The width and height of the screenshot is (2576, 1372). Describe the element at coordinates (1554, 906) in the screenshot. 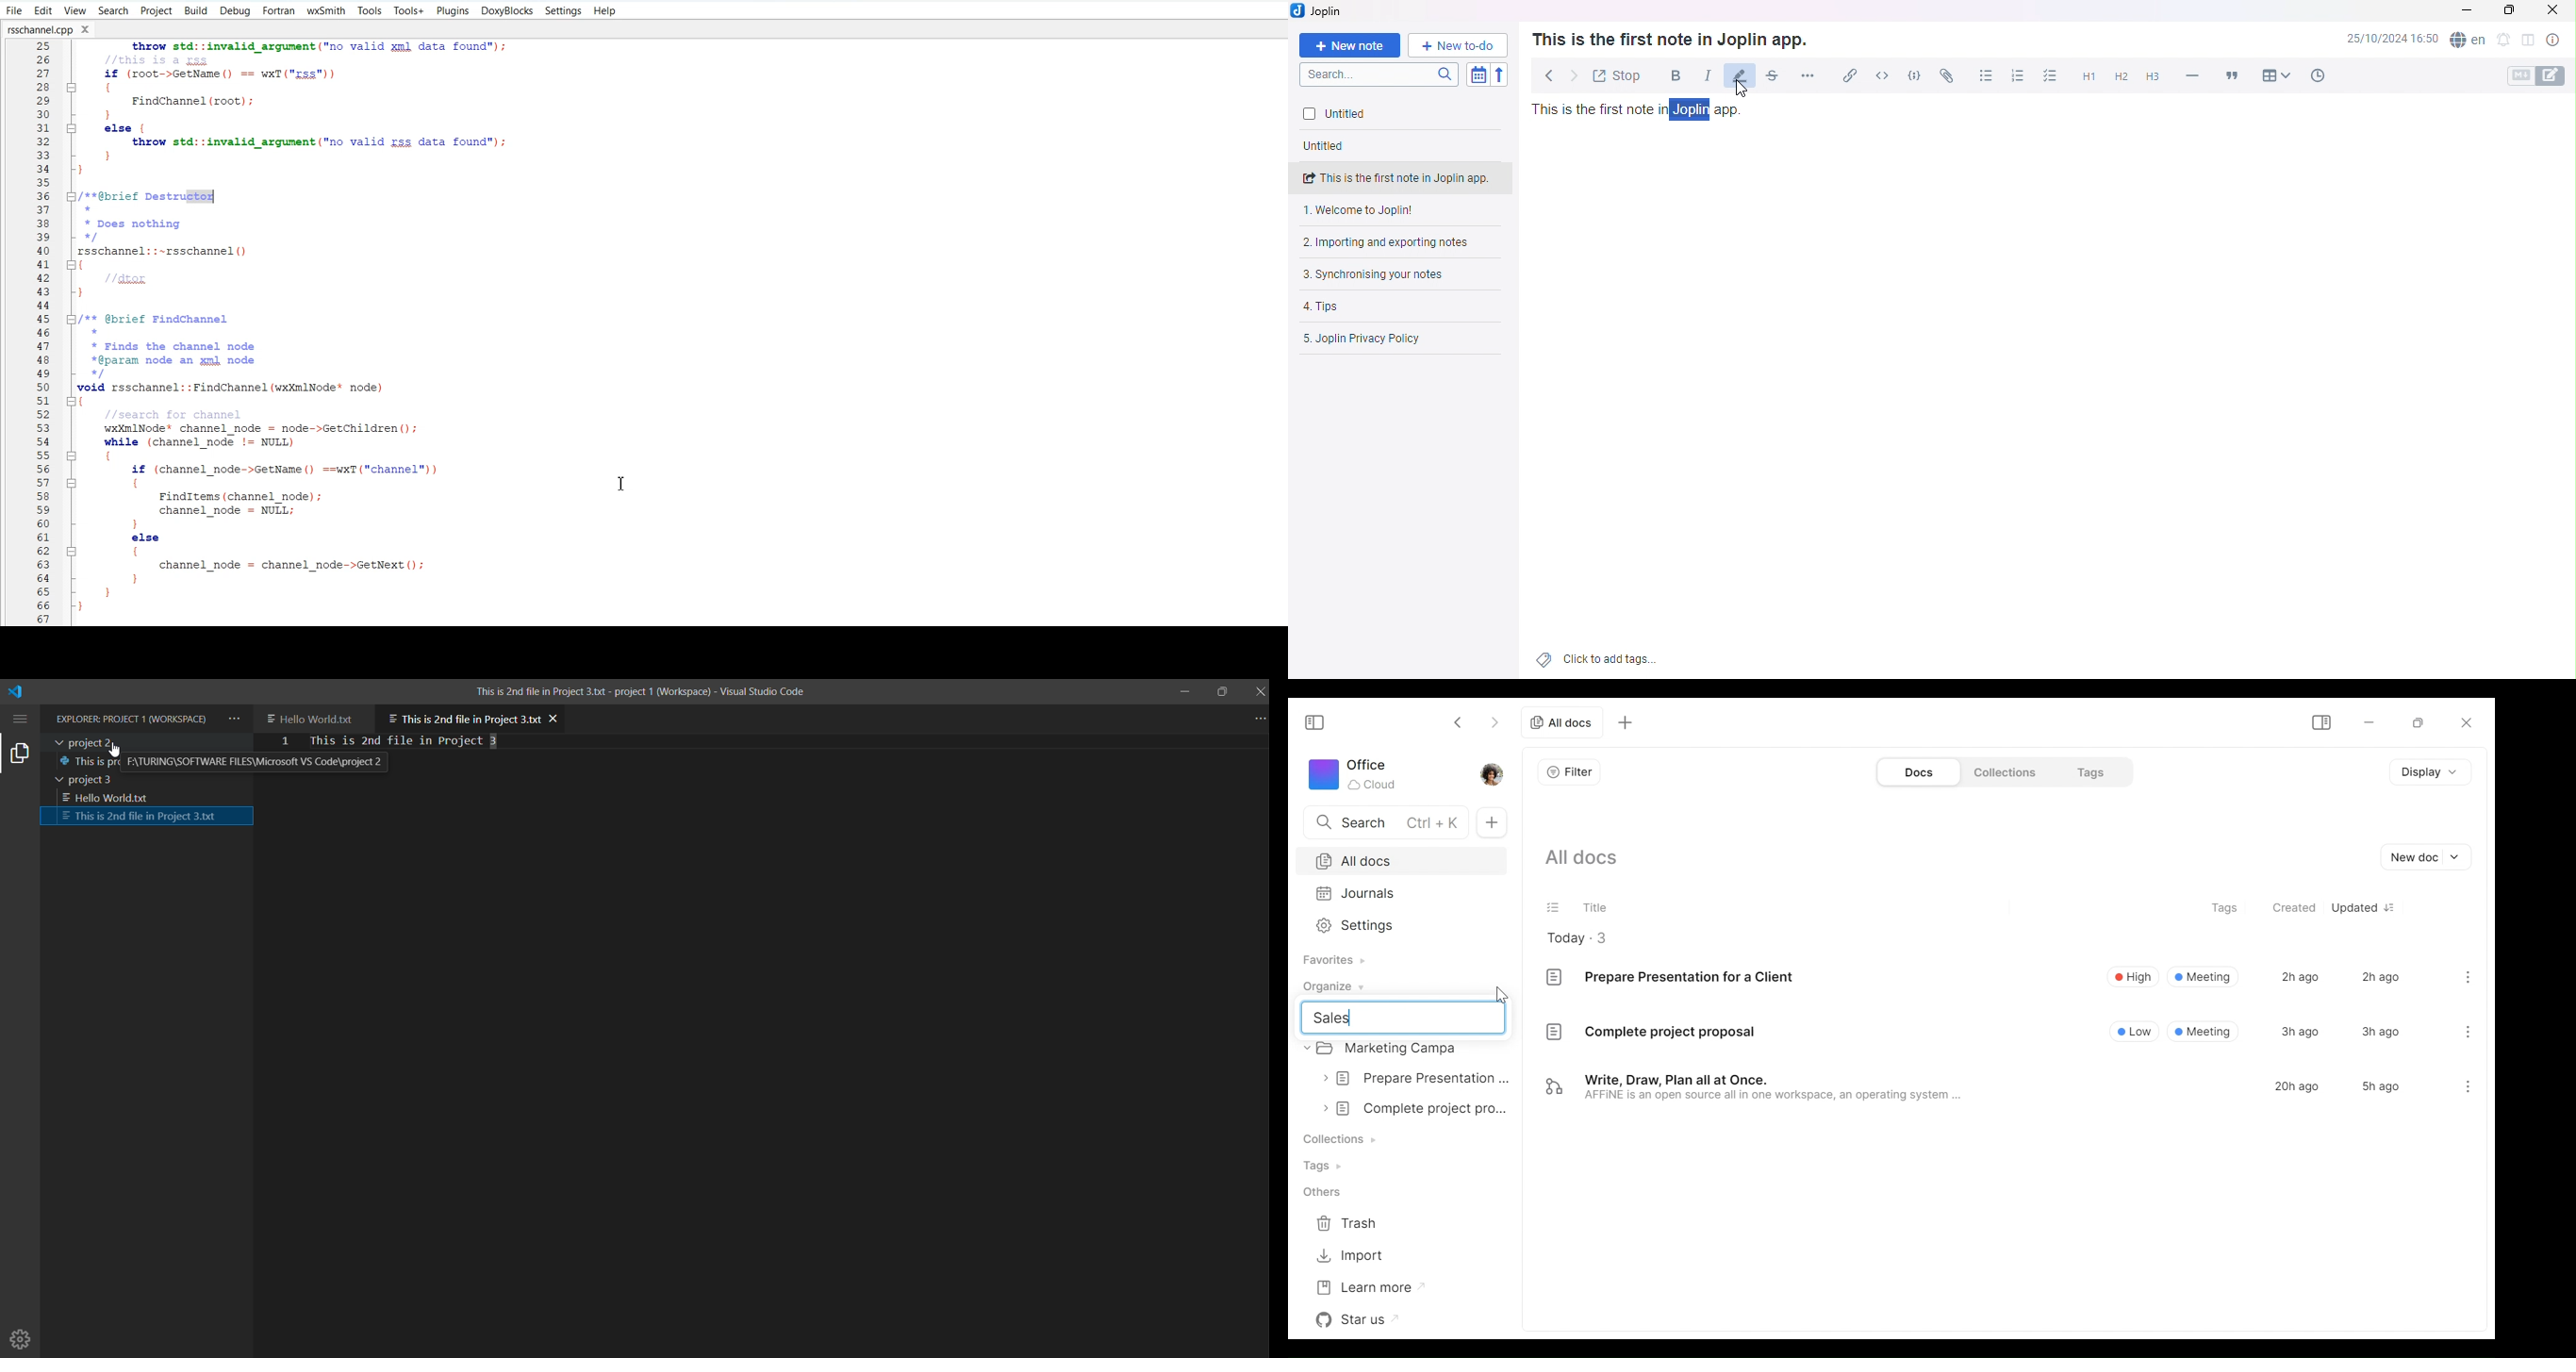

I see `(un)select` at that location.